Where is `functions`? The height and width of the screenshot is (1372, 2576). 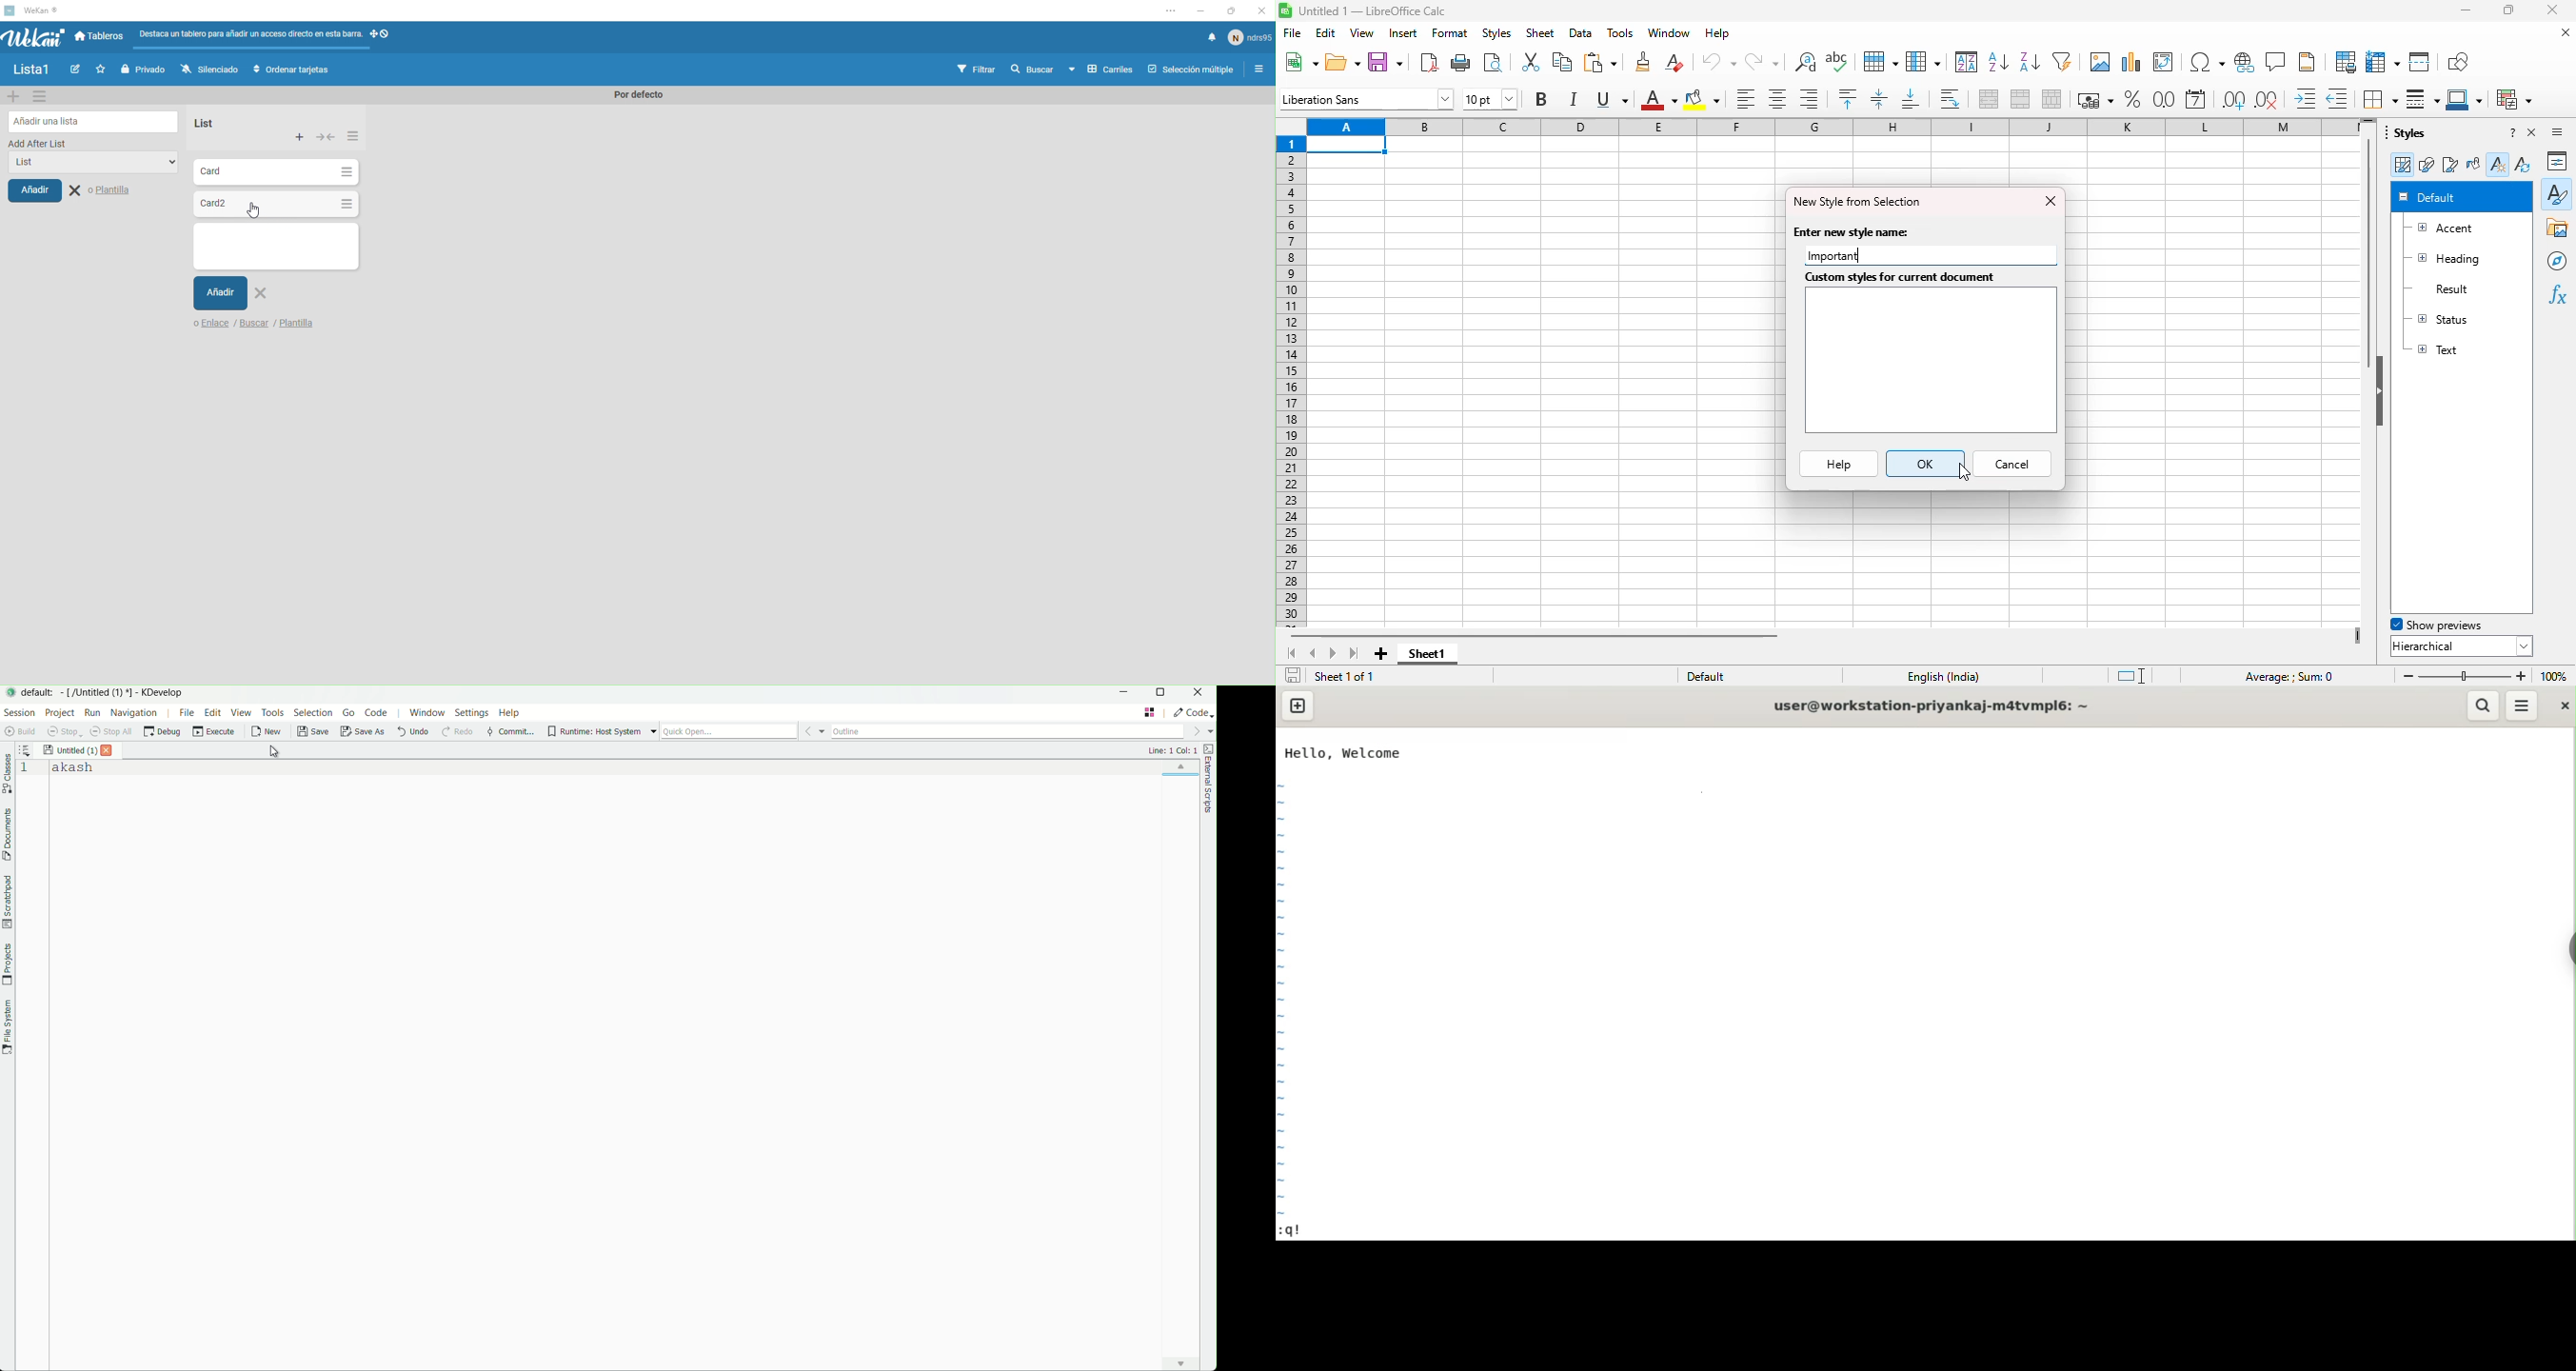 functions is located at coordinates (2557, 295).